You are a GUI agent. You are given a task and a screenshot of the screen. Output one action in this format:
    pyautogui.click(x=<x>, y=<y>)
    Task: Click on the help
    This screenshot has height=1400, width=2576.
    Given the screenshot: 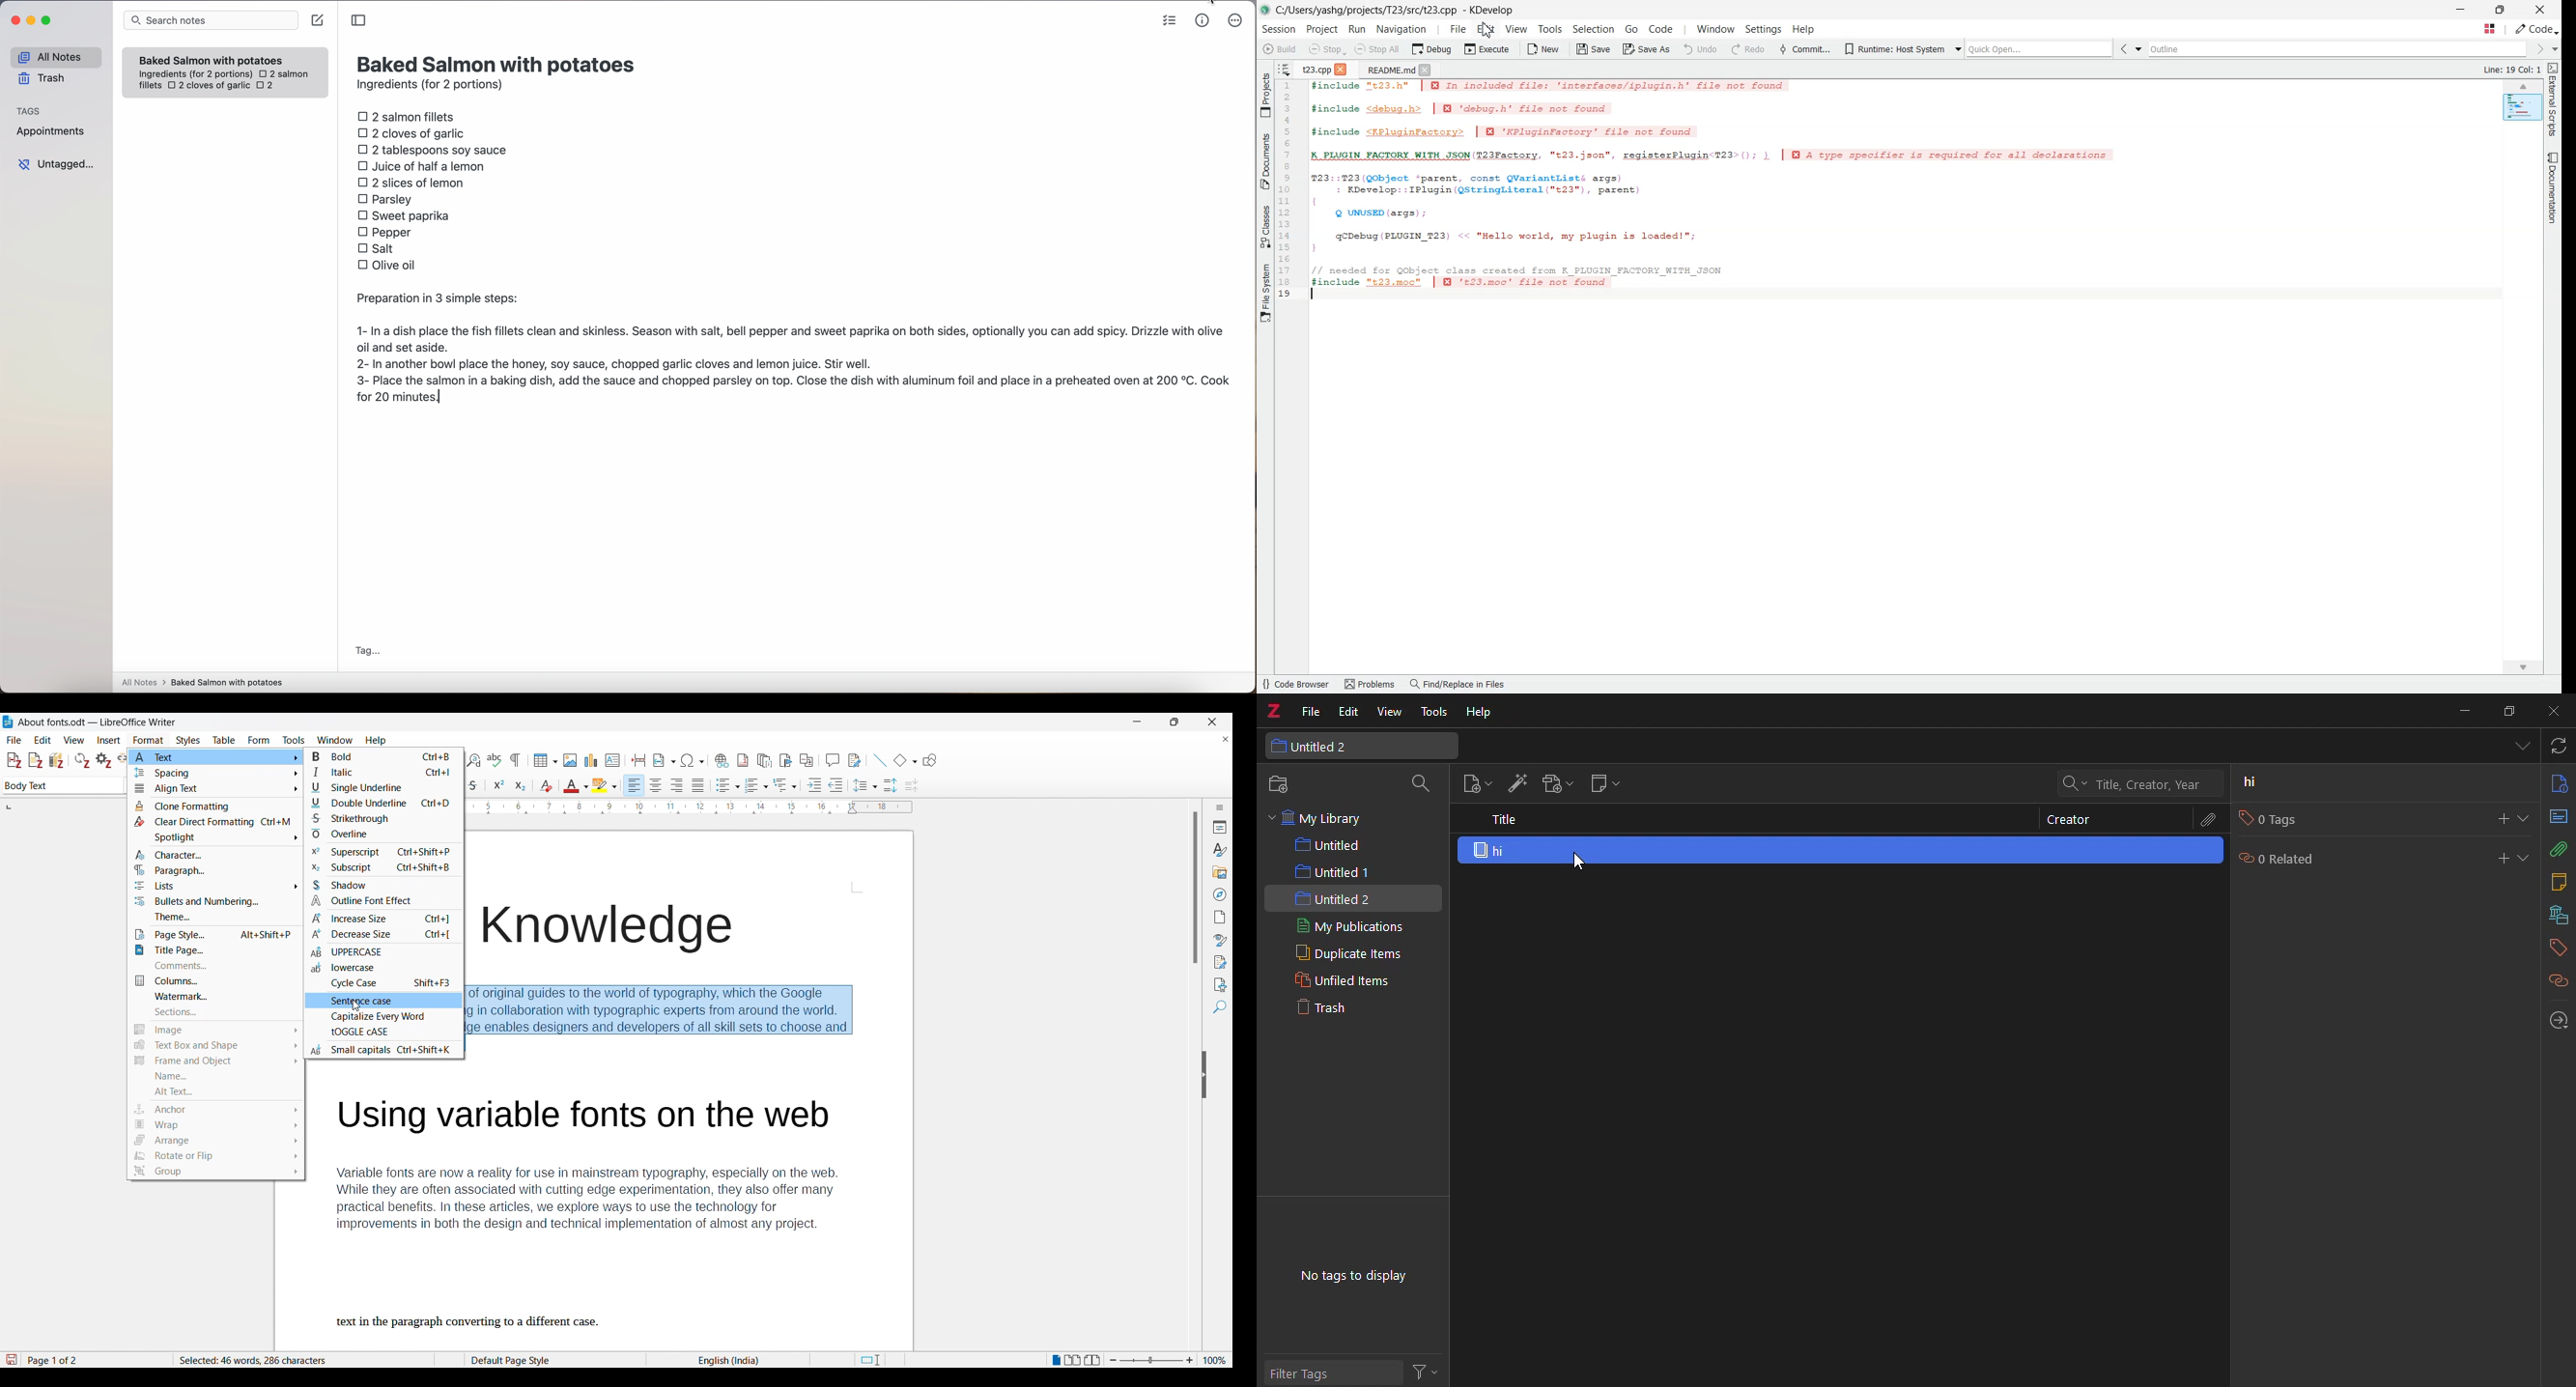 What is the action you would take?
    pyautogui.click(x=1803, y=31)
    